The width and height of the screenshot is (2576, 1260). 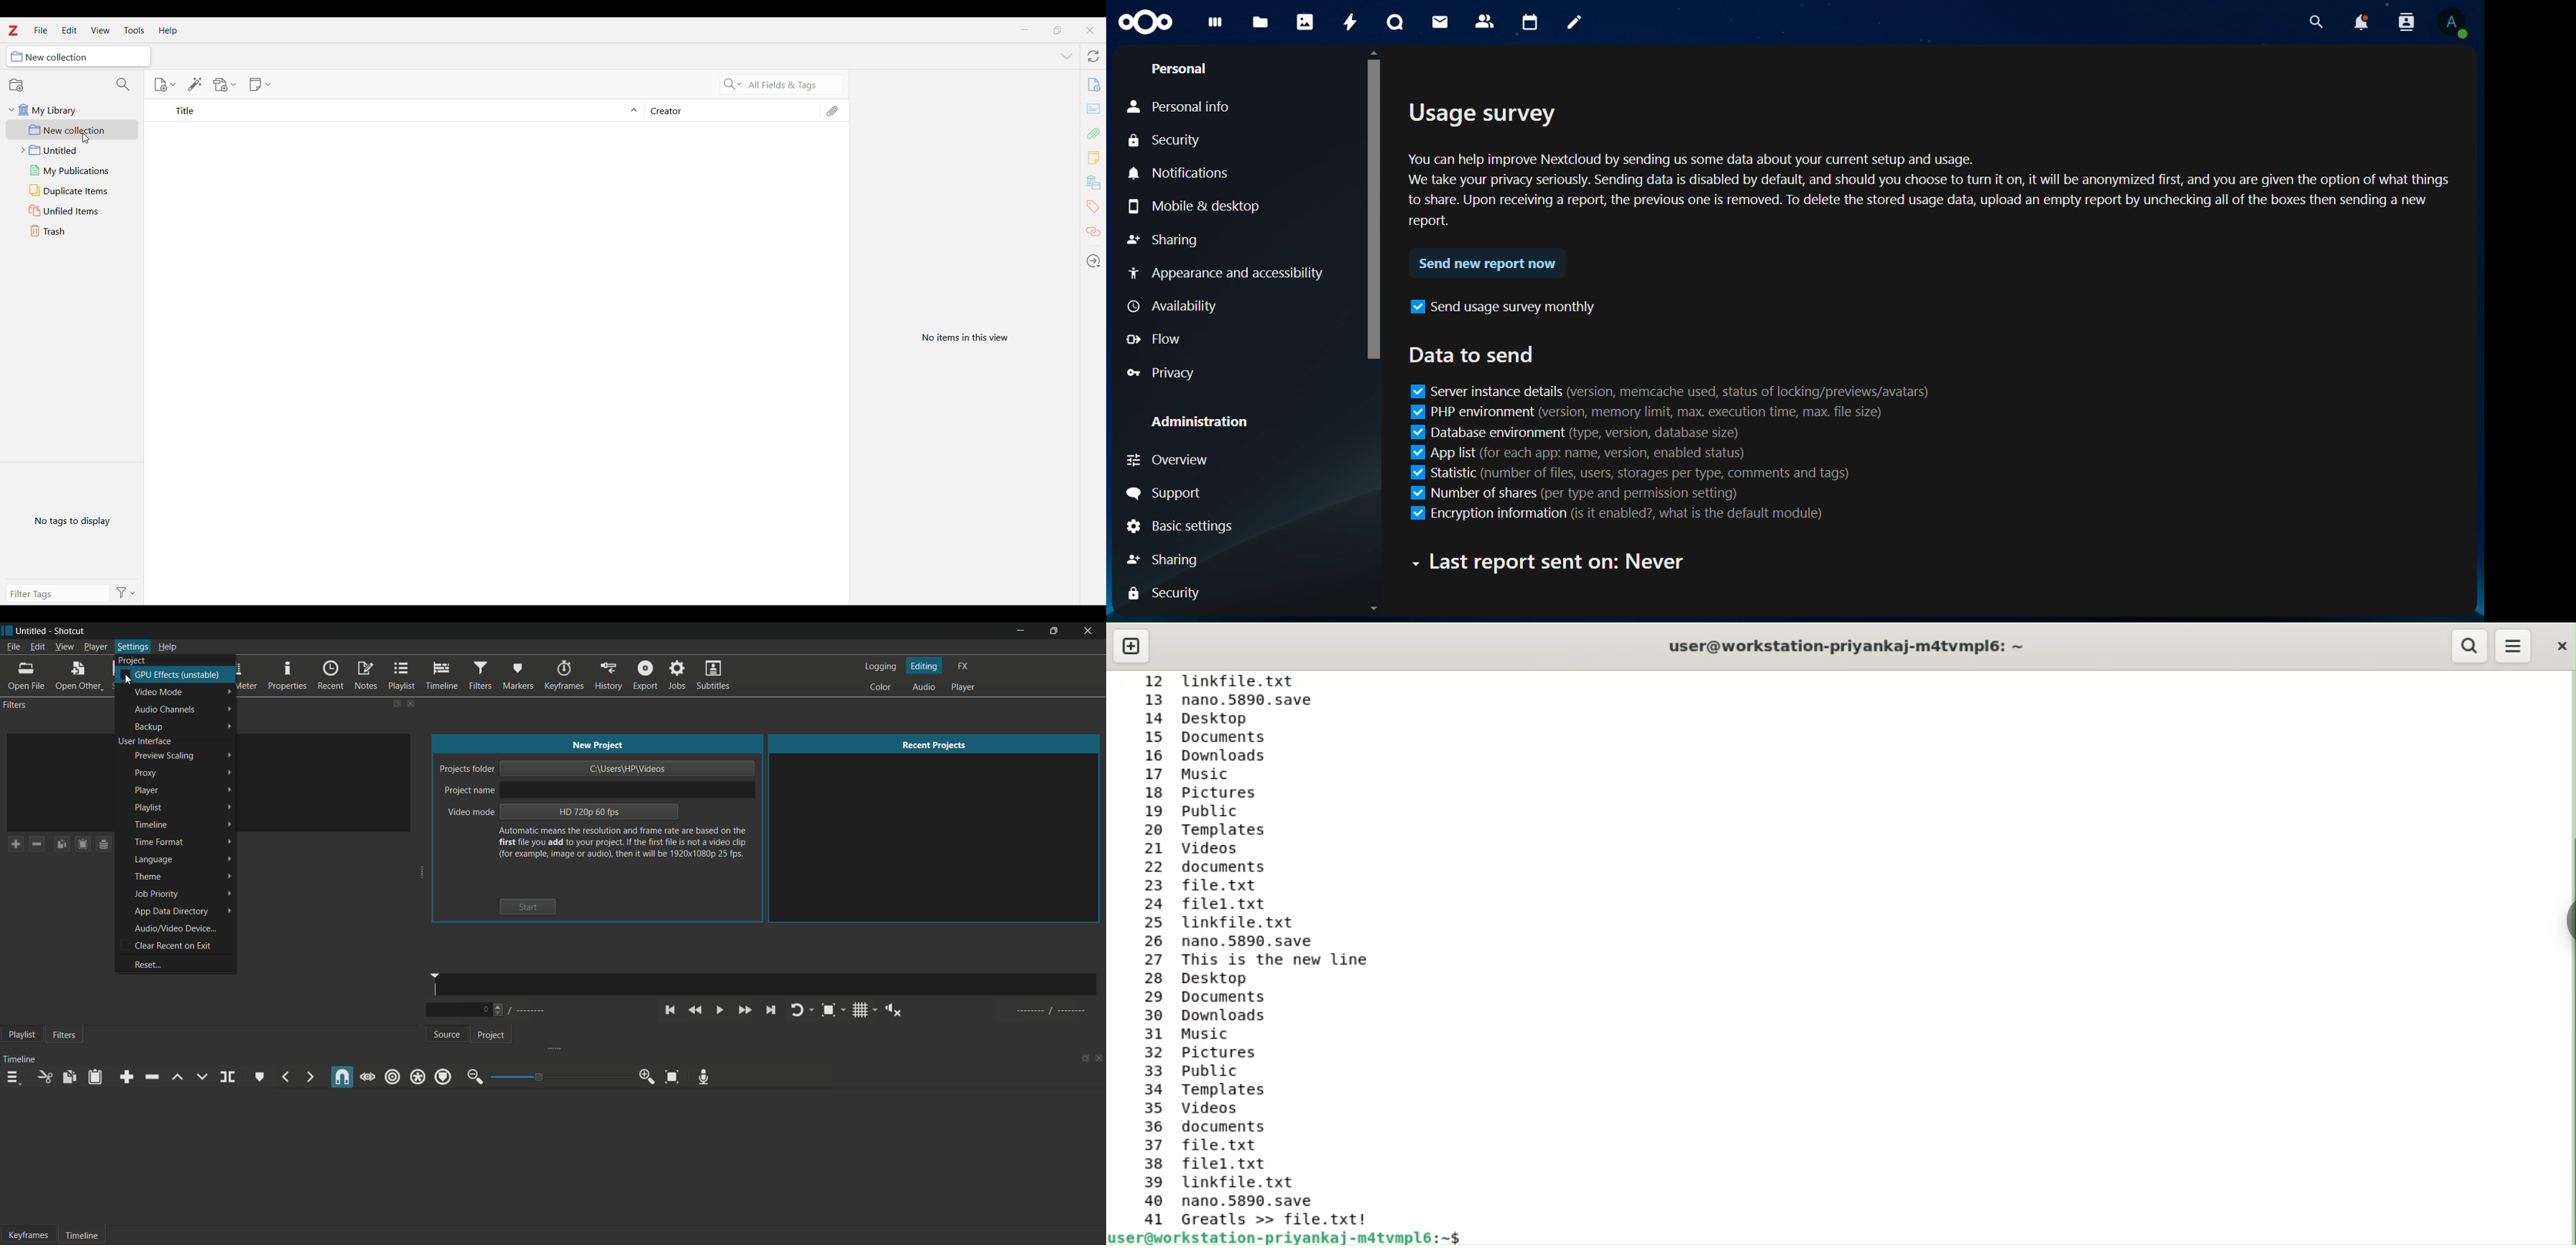 I want to click on send usage survey monthly, so click(x=1519, y=308).